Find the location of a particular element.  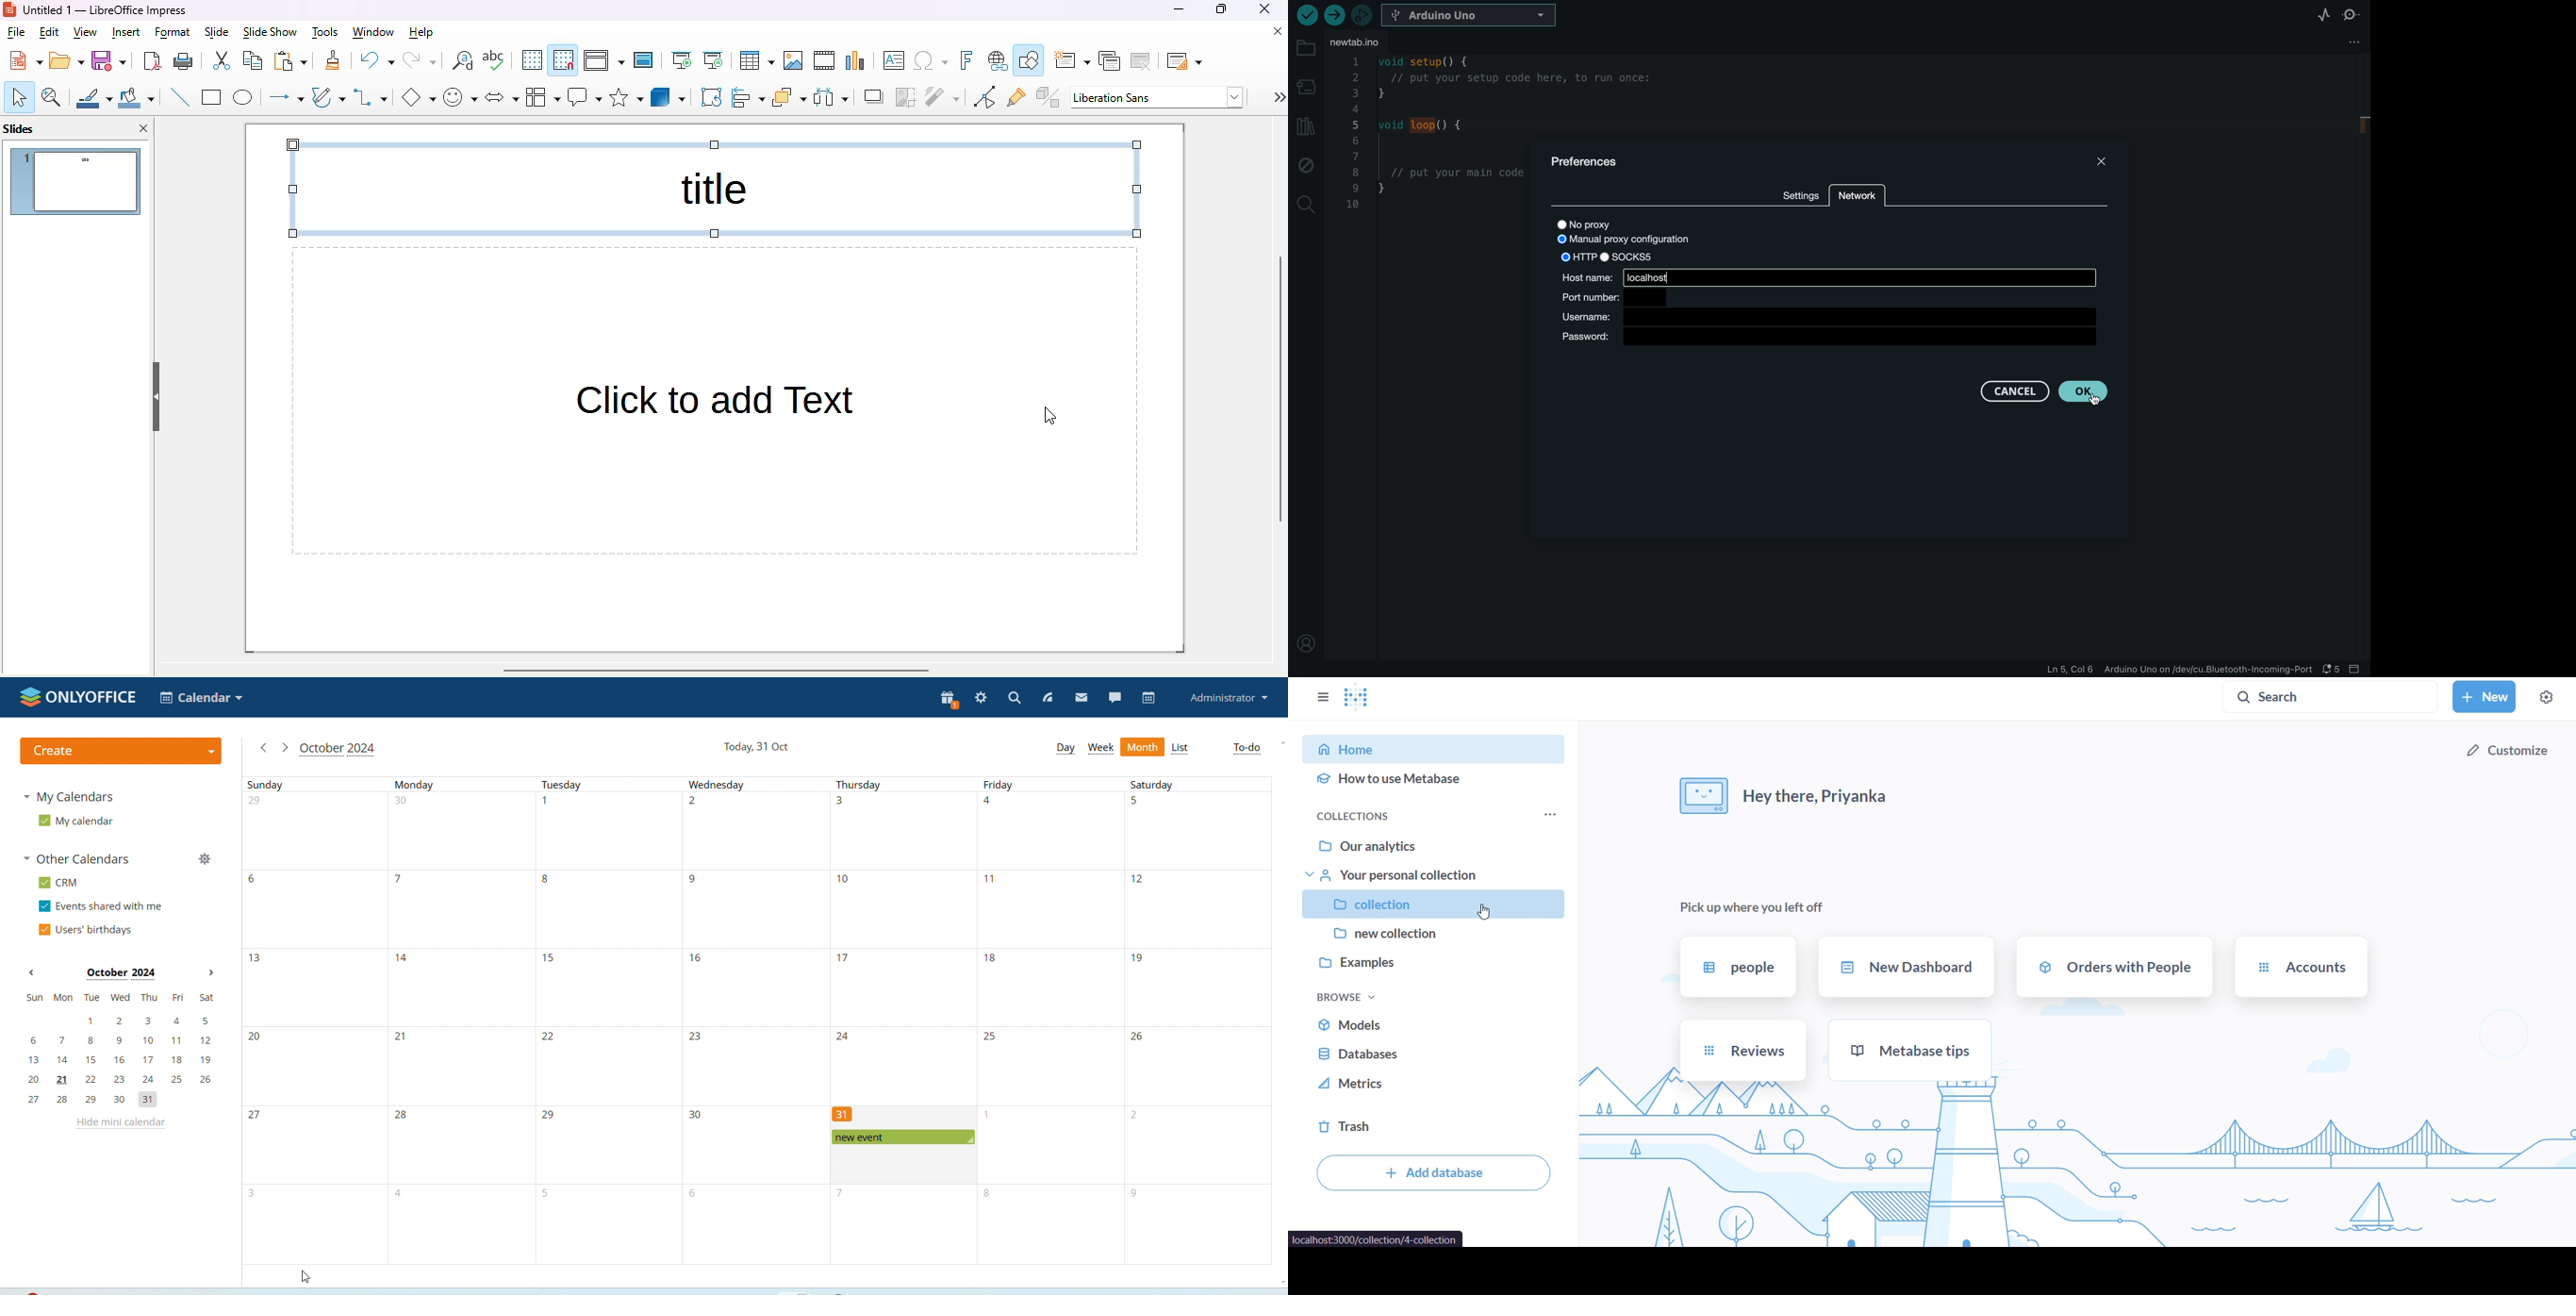

help is located at coordinates (421, 33).